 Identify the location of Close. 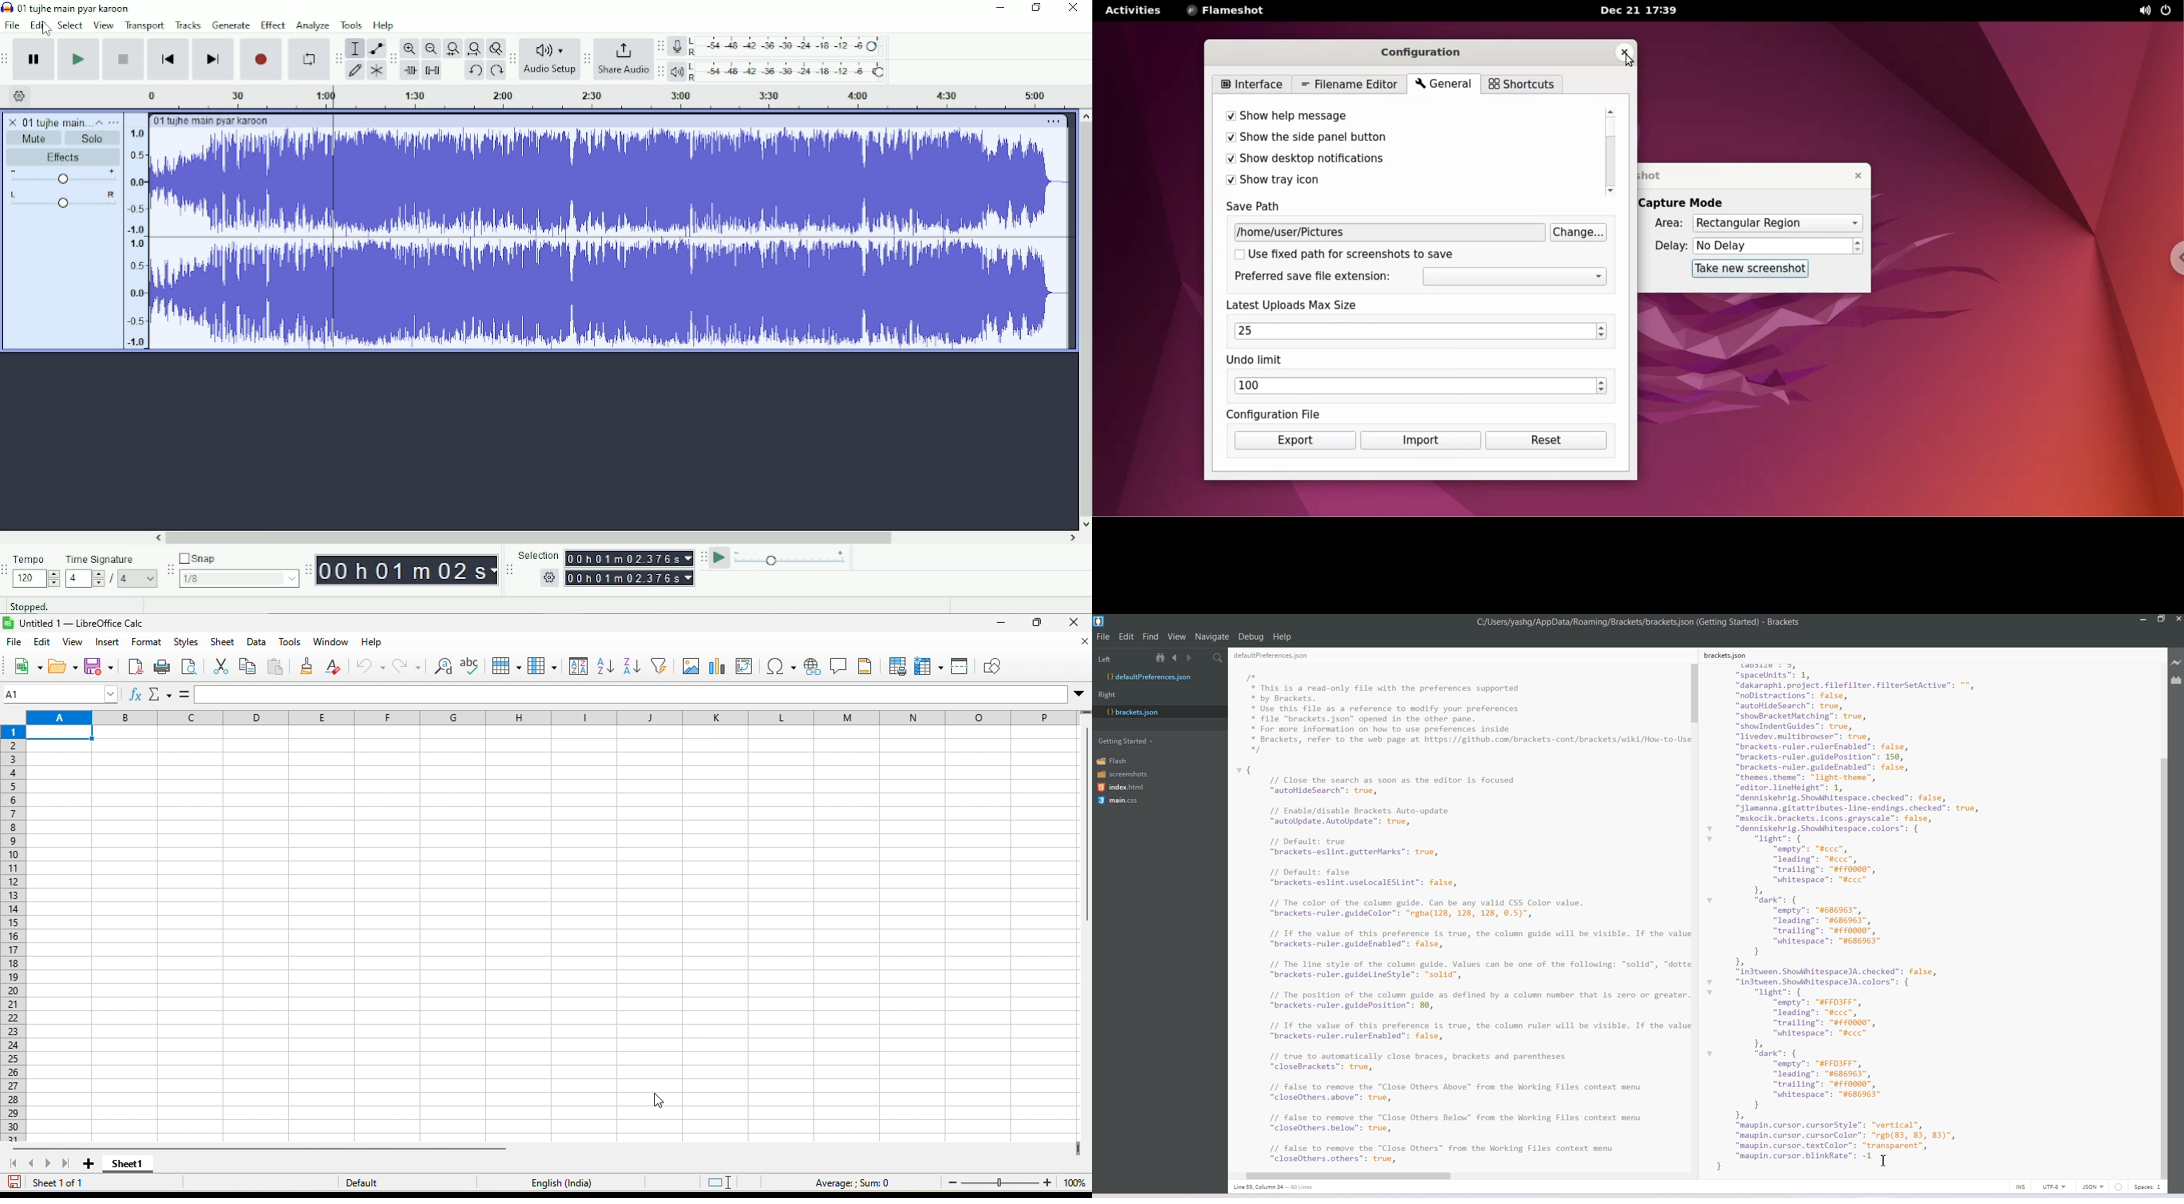
(1072, 10).